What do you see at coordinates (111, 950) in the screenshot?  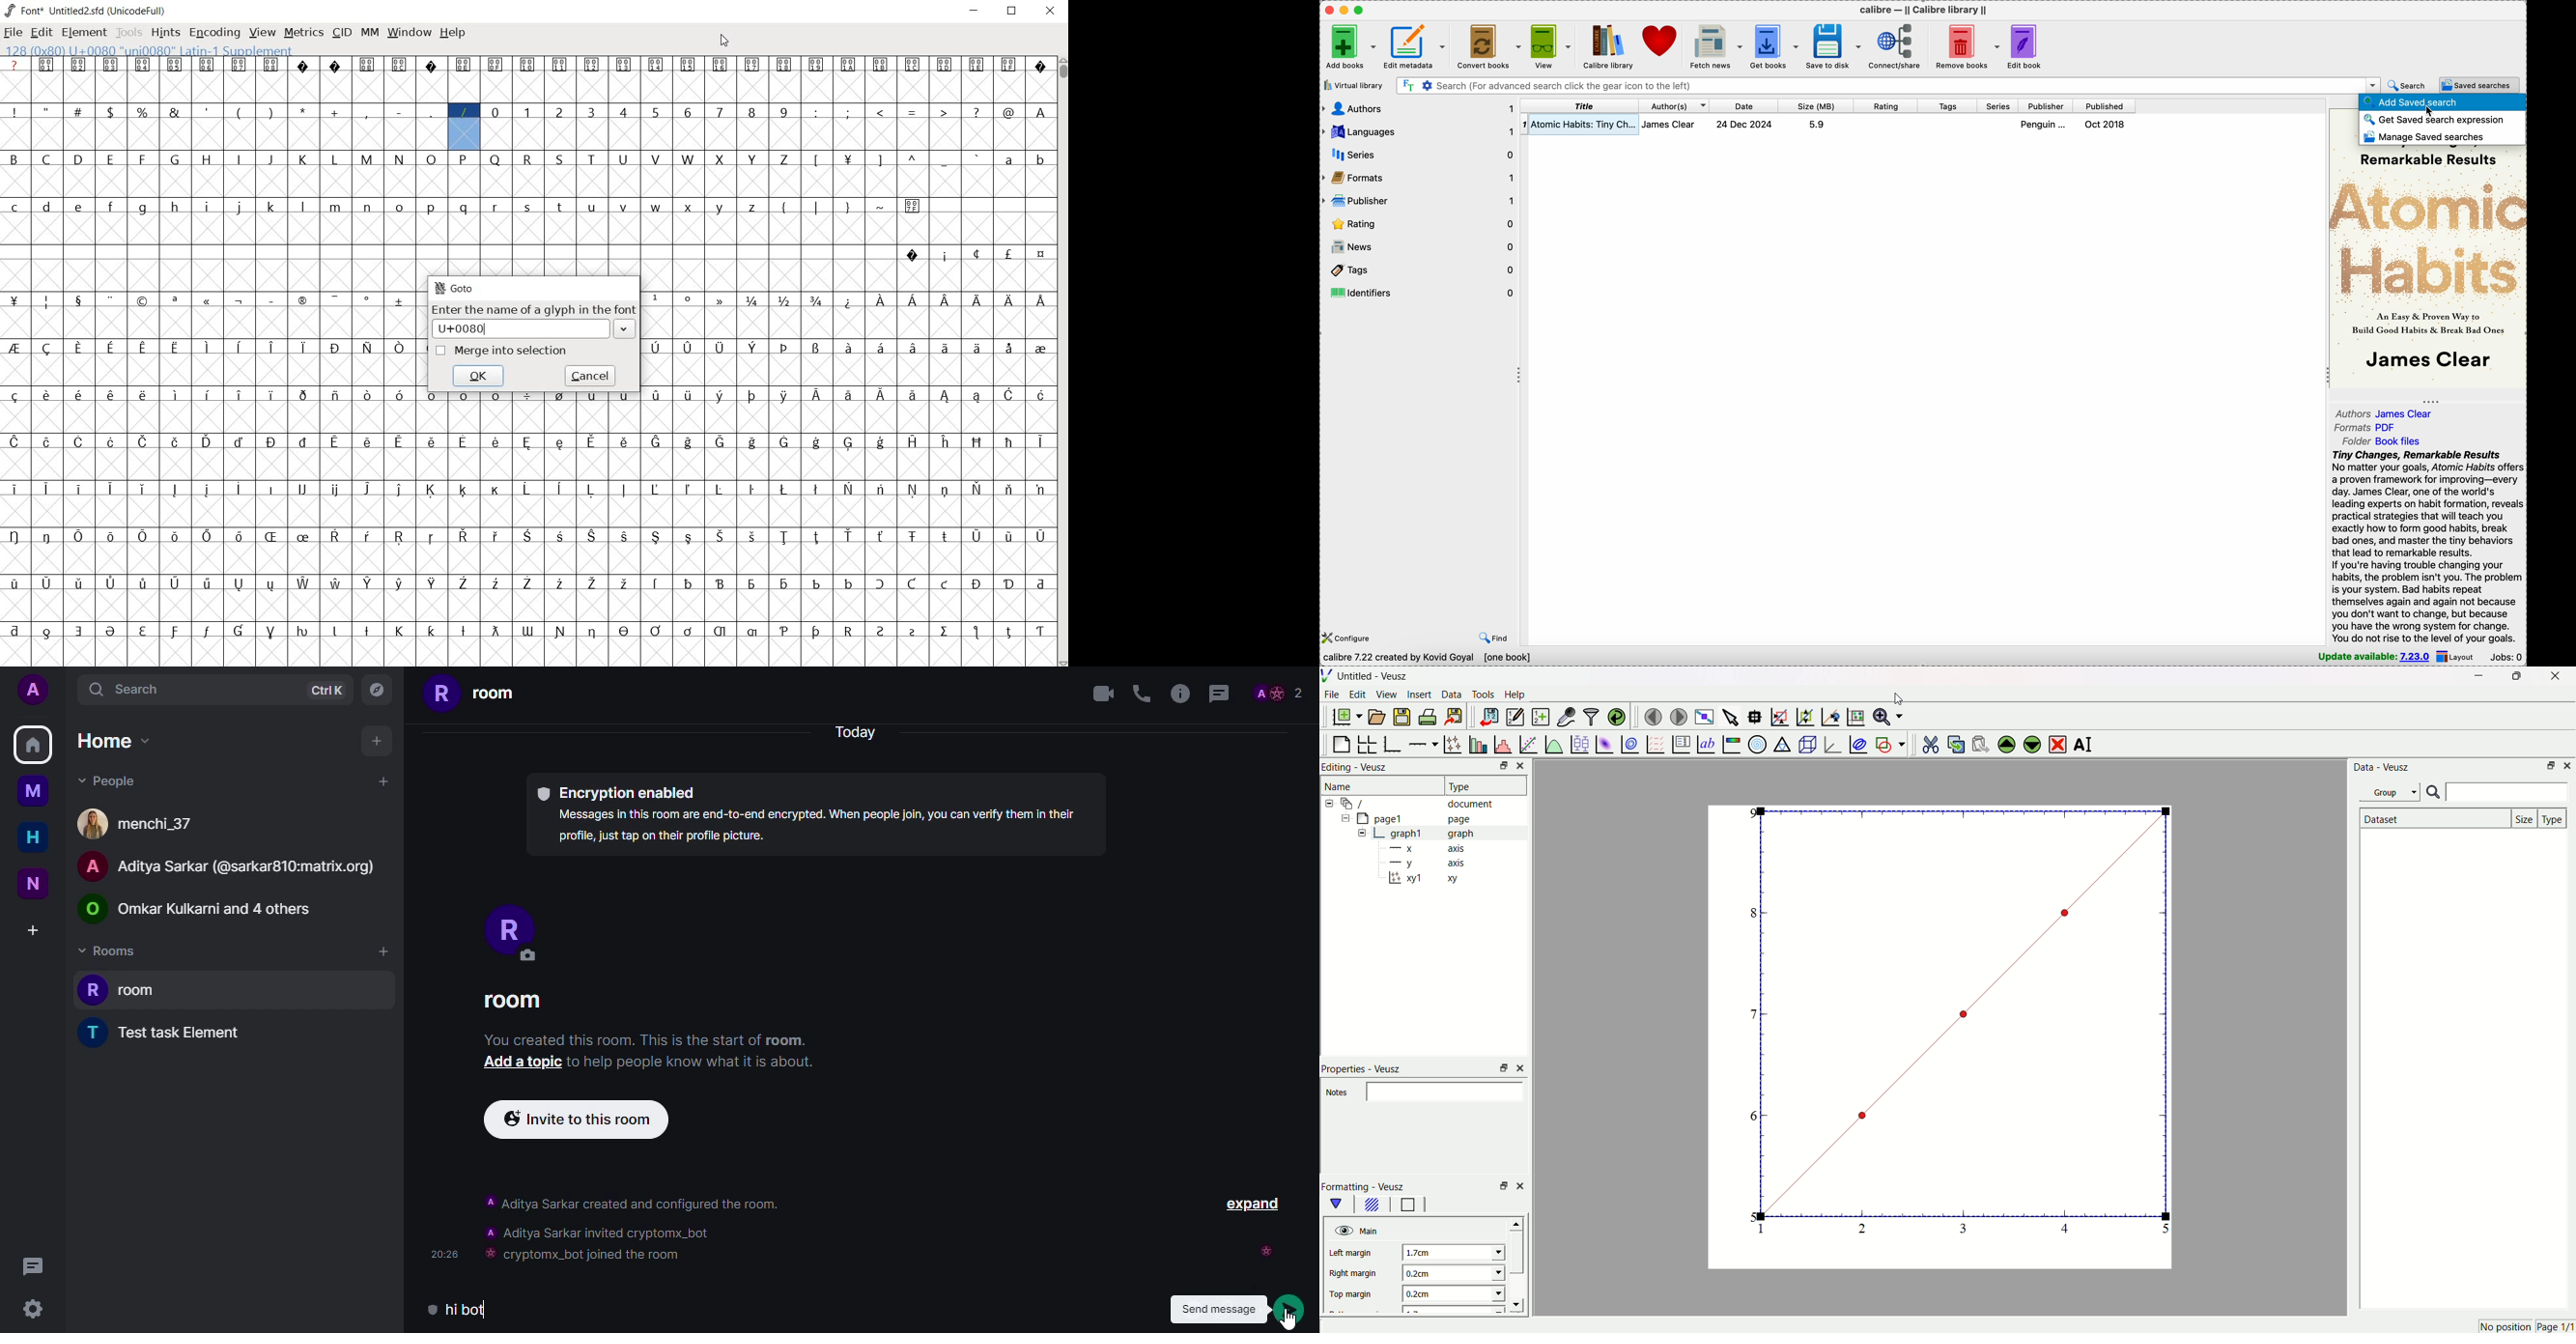 I see `rooms` at bounding box center [111, 950].